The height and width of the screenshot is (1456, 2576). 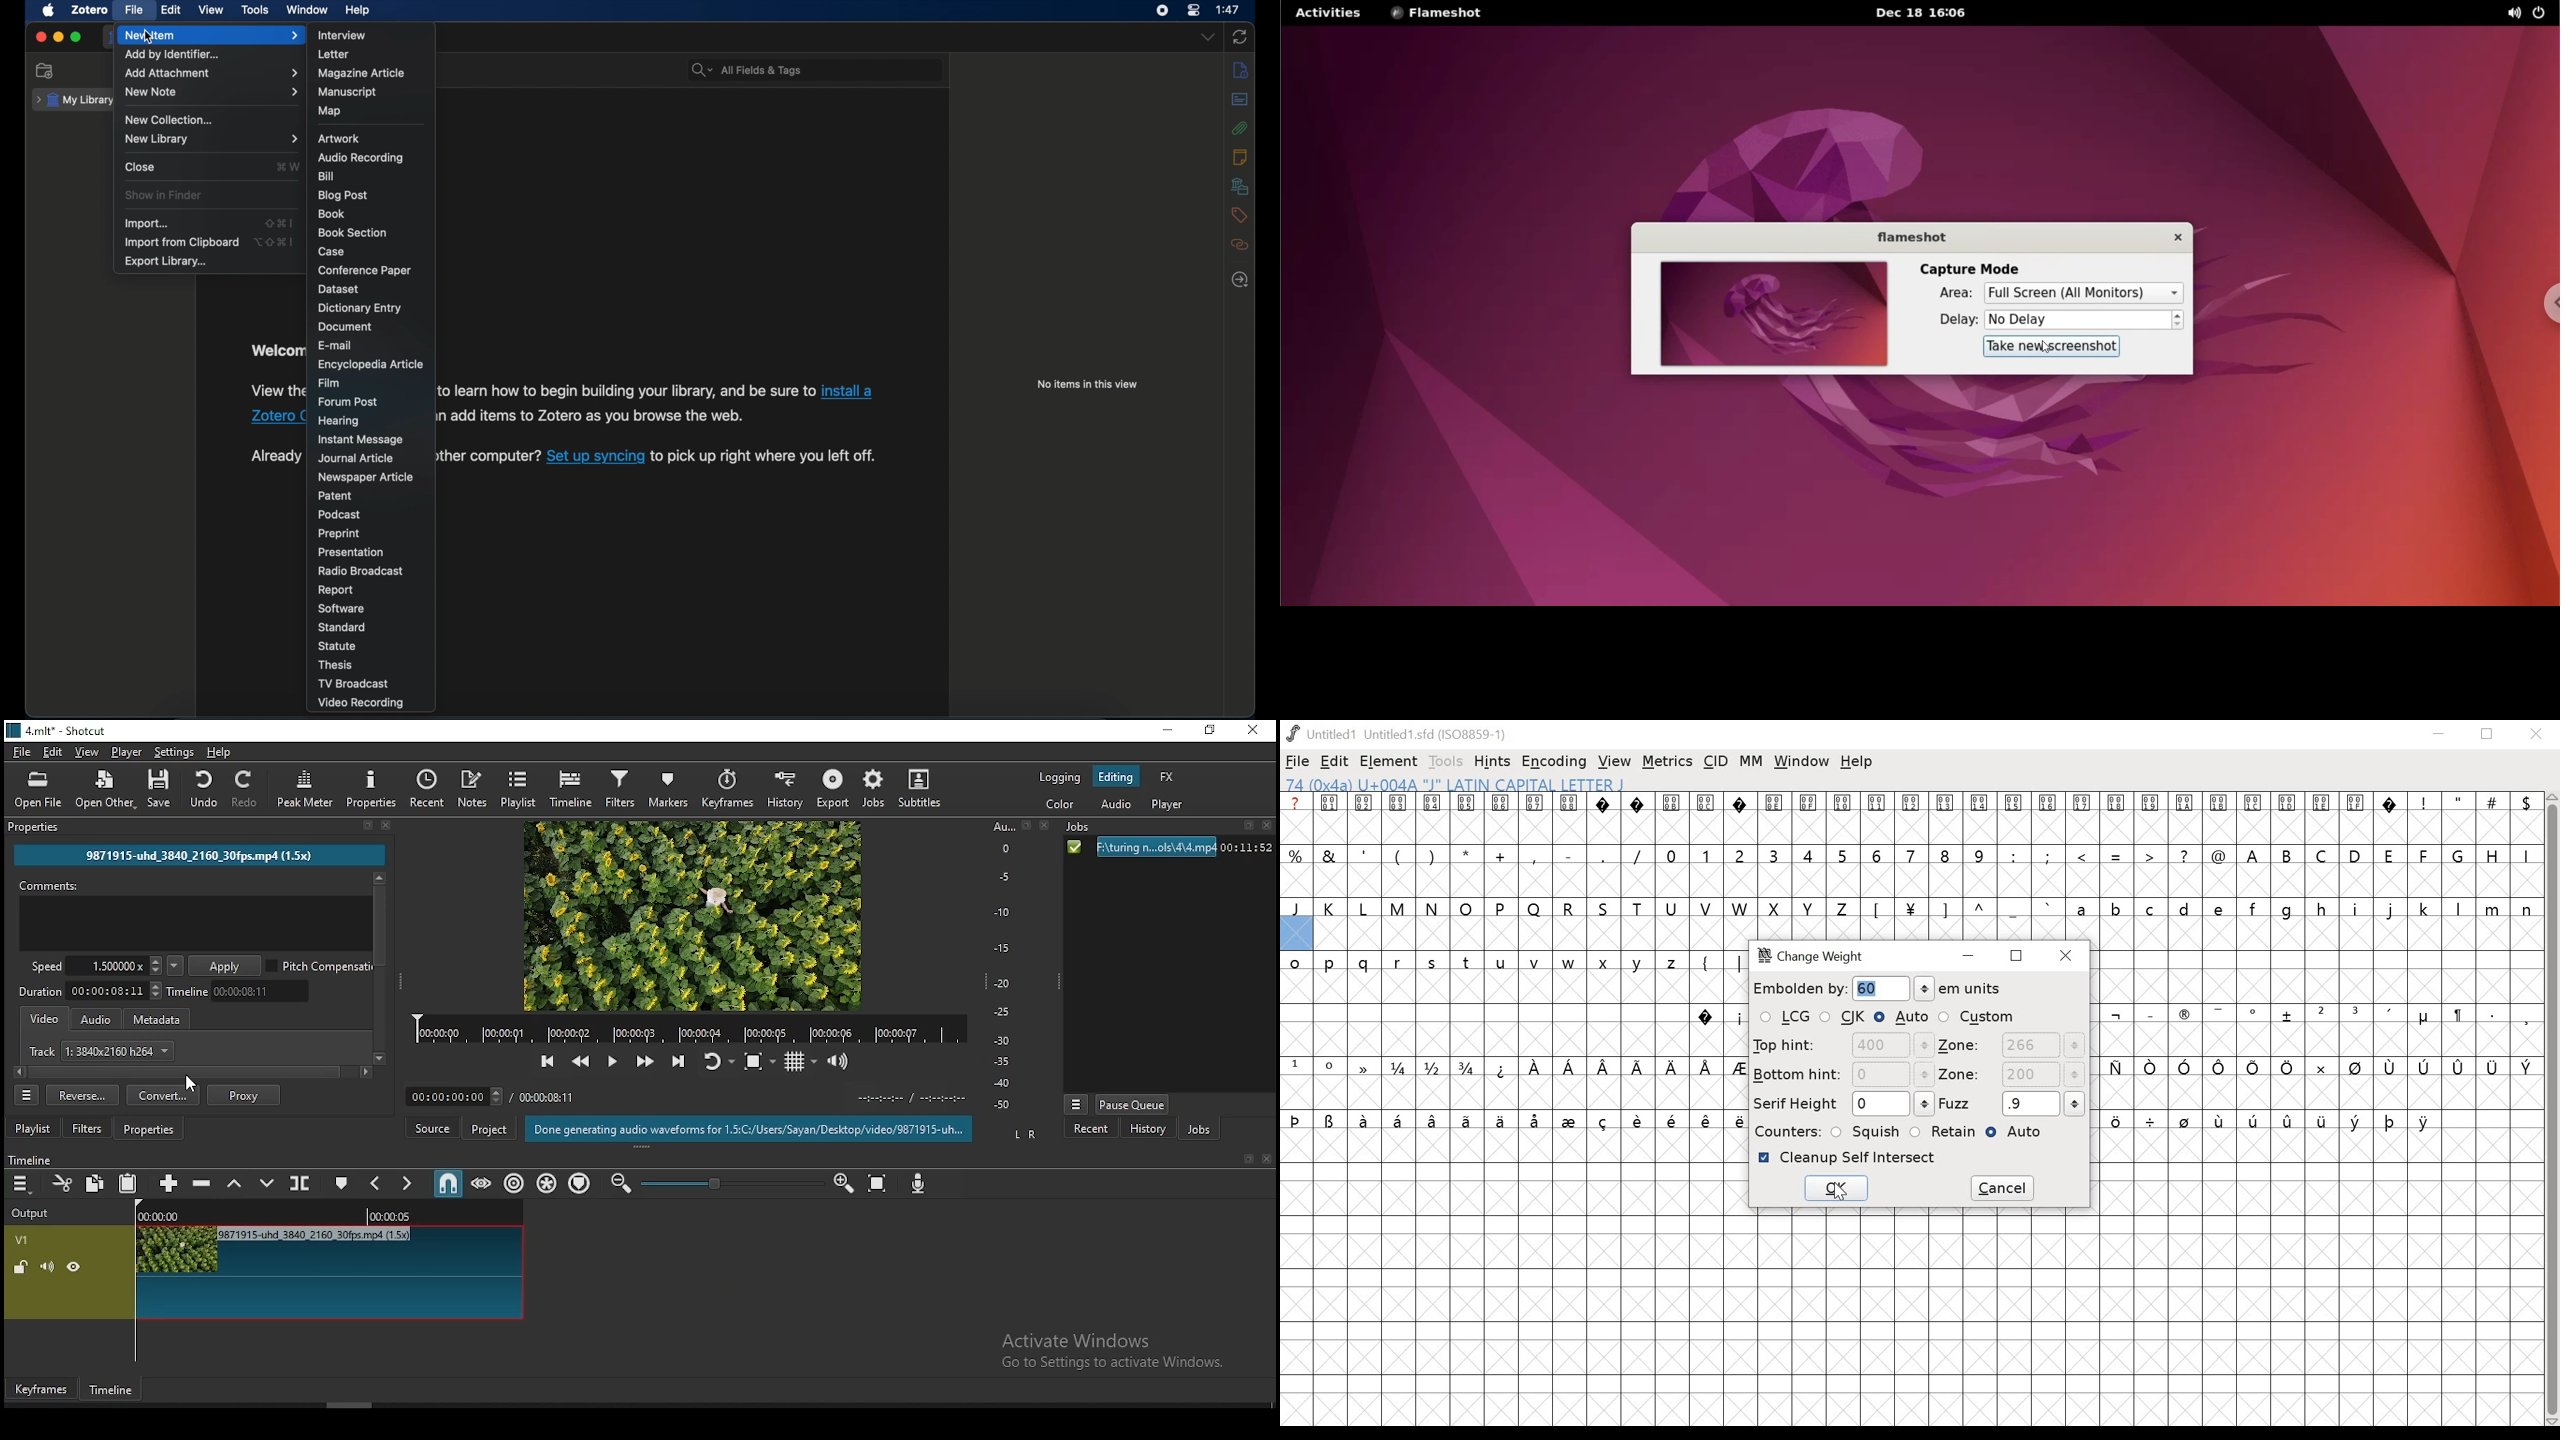 What do you see at coordinates (1006, 967) in the screenshot?
I see `scale` at bounding box center [1006, 967].